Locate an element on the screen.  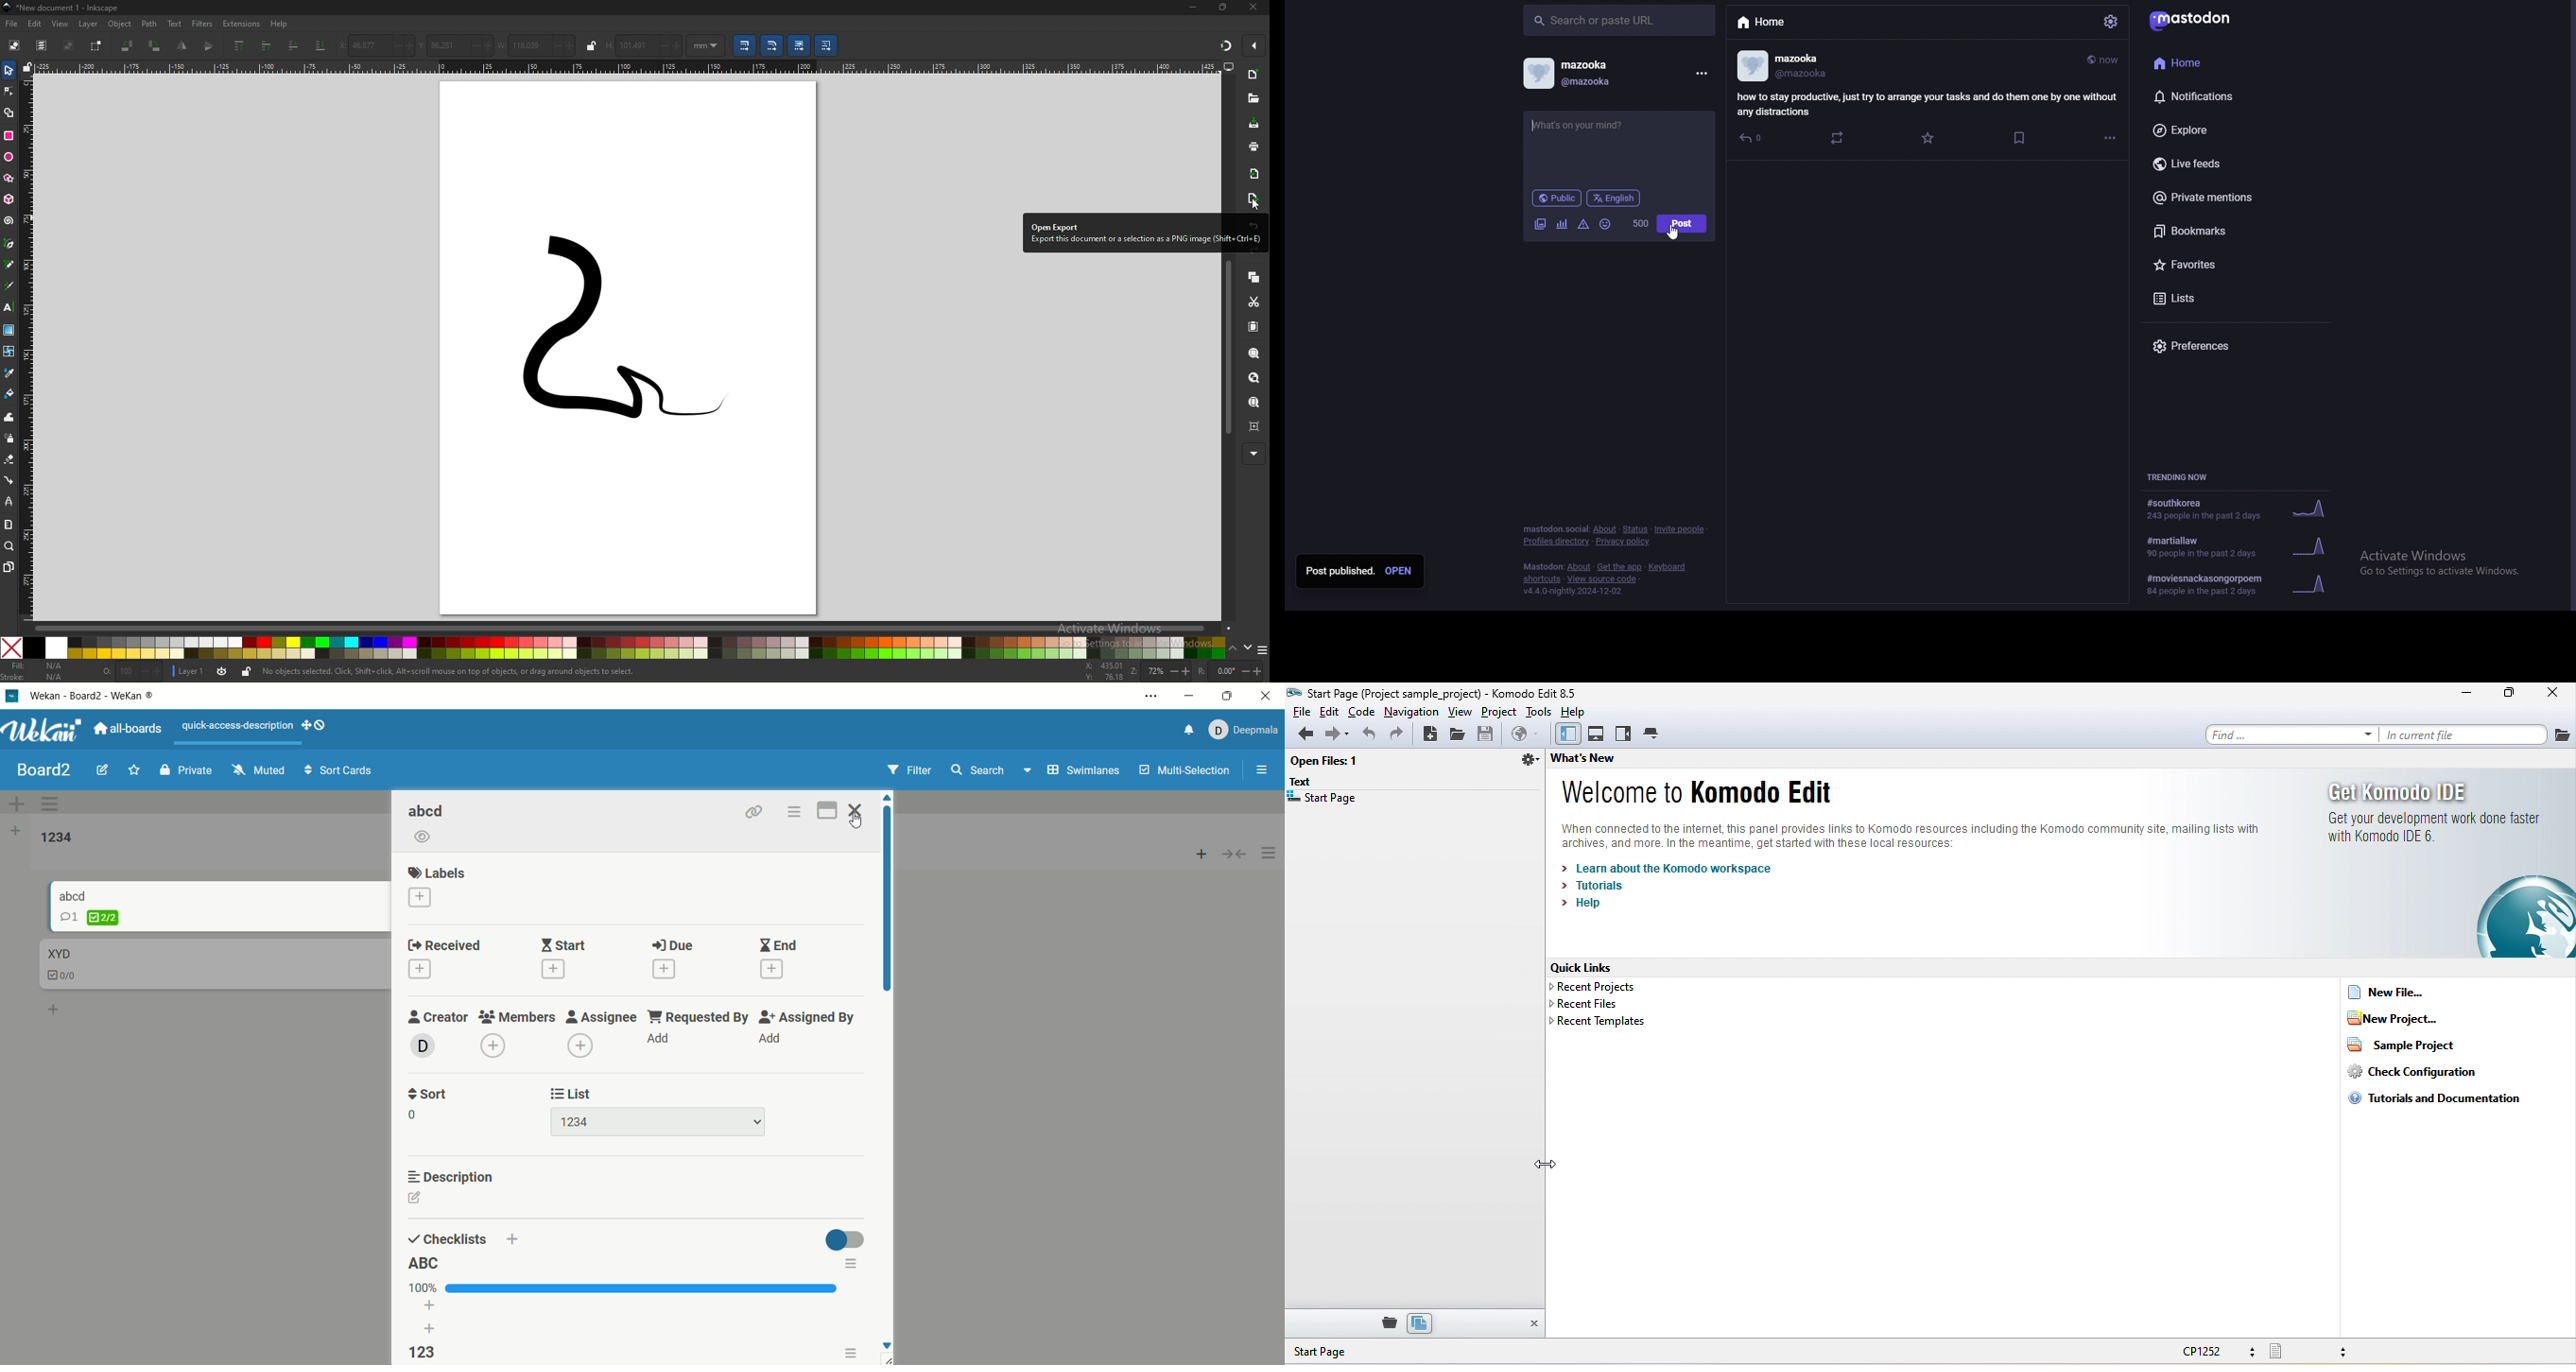
toggle button is located at coordinates (848, 1236).